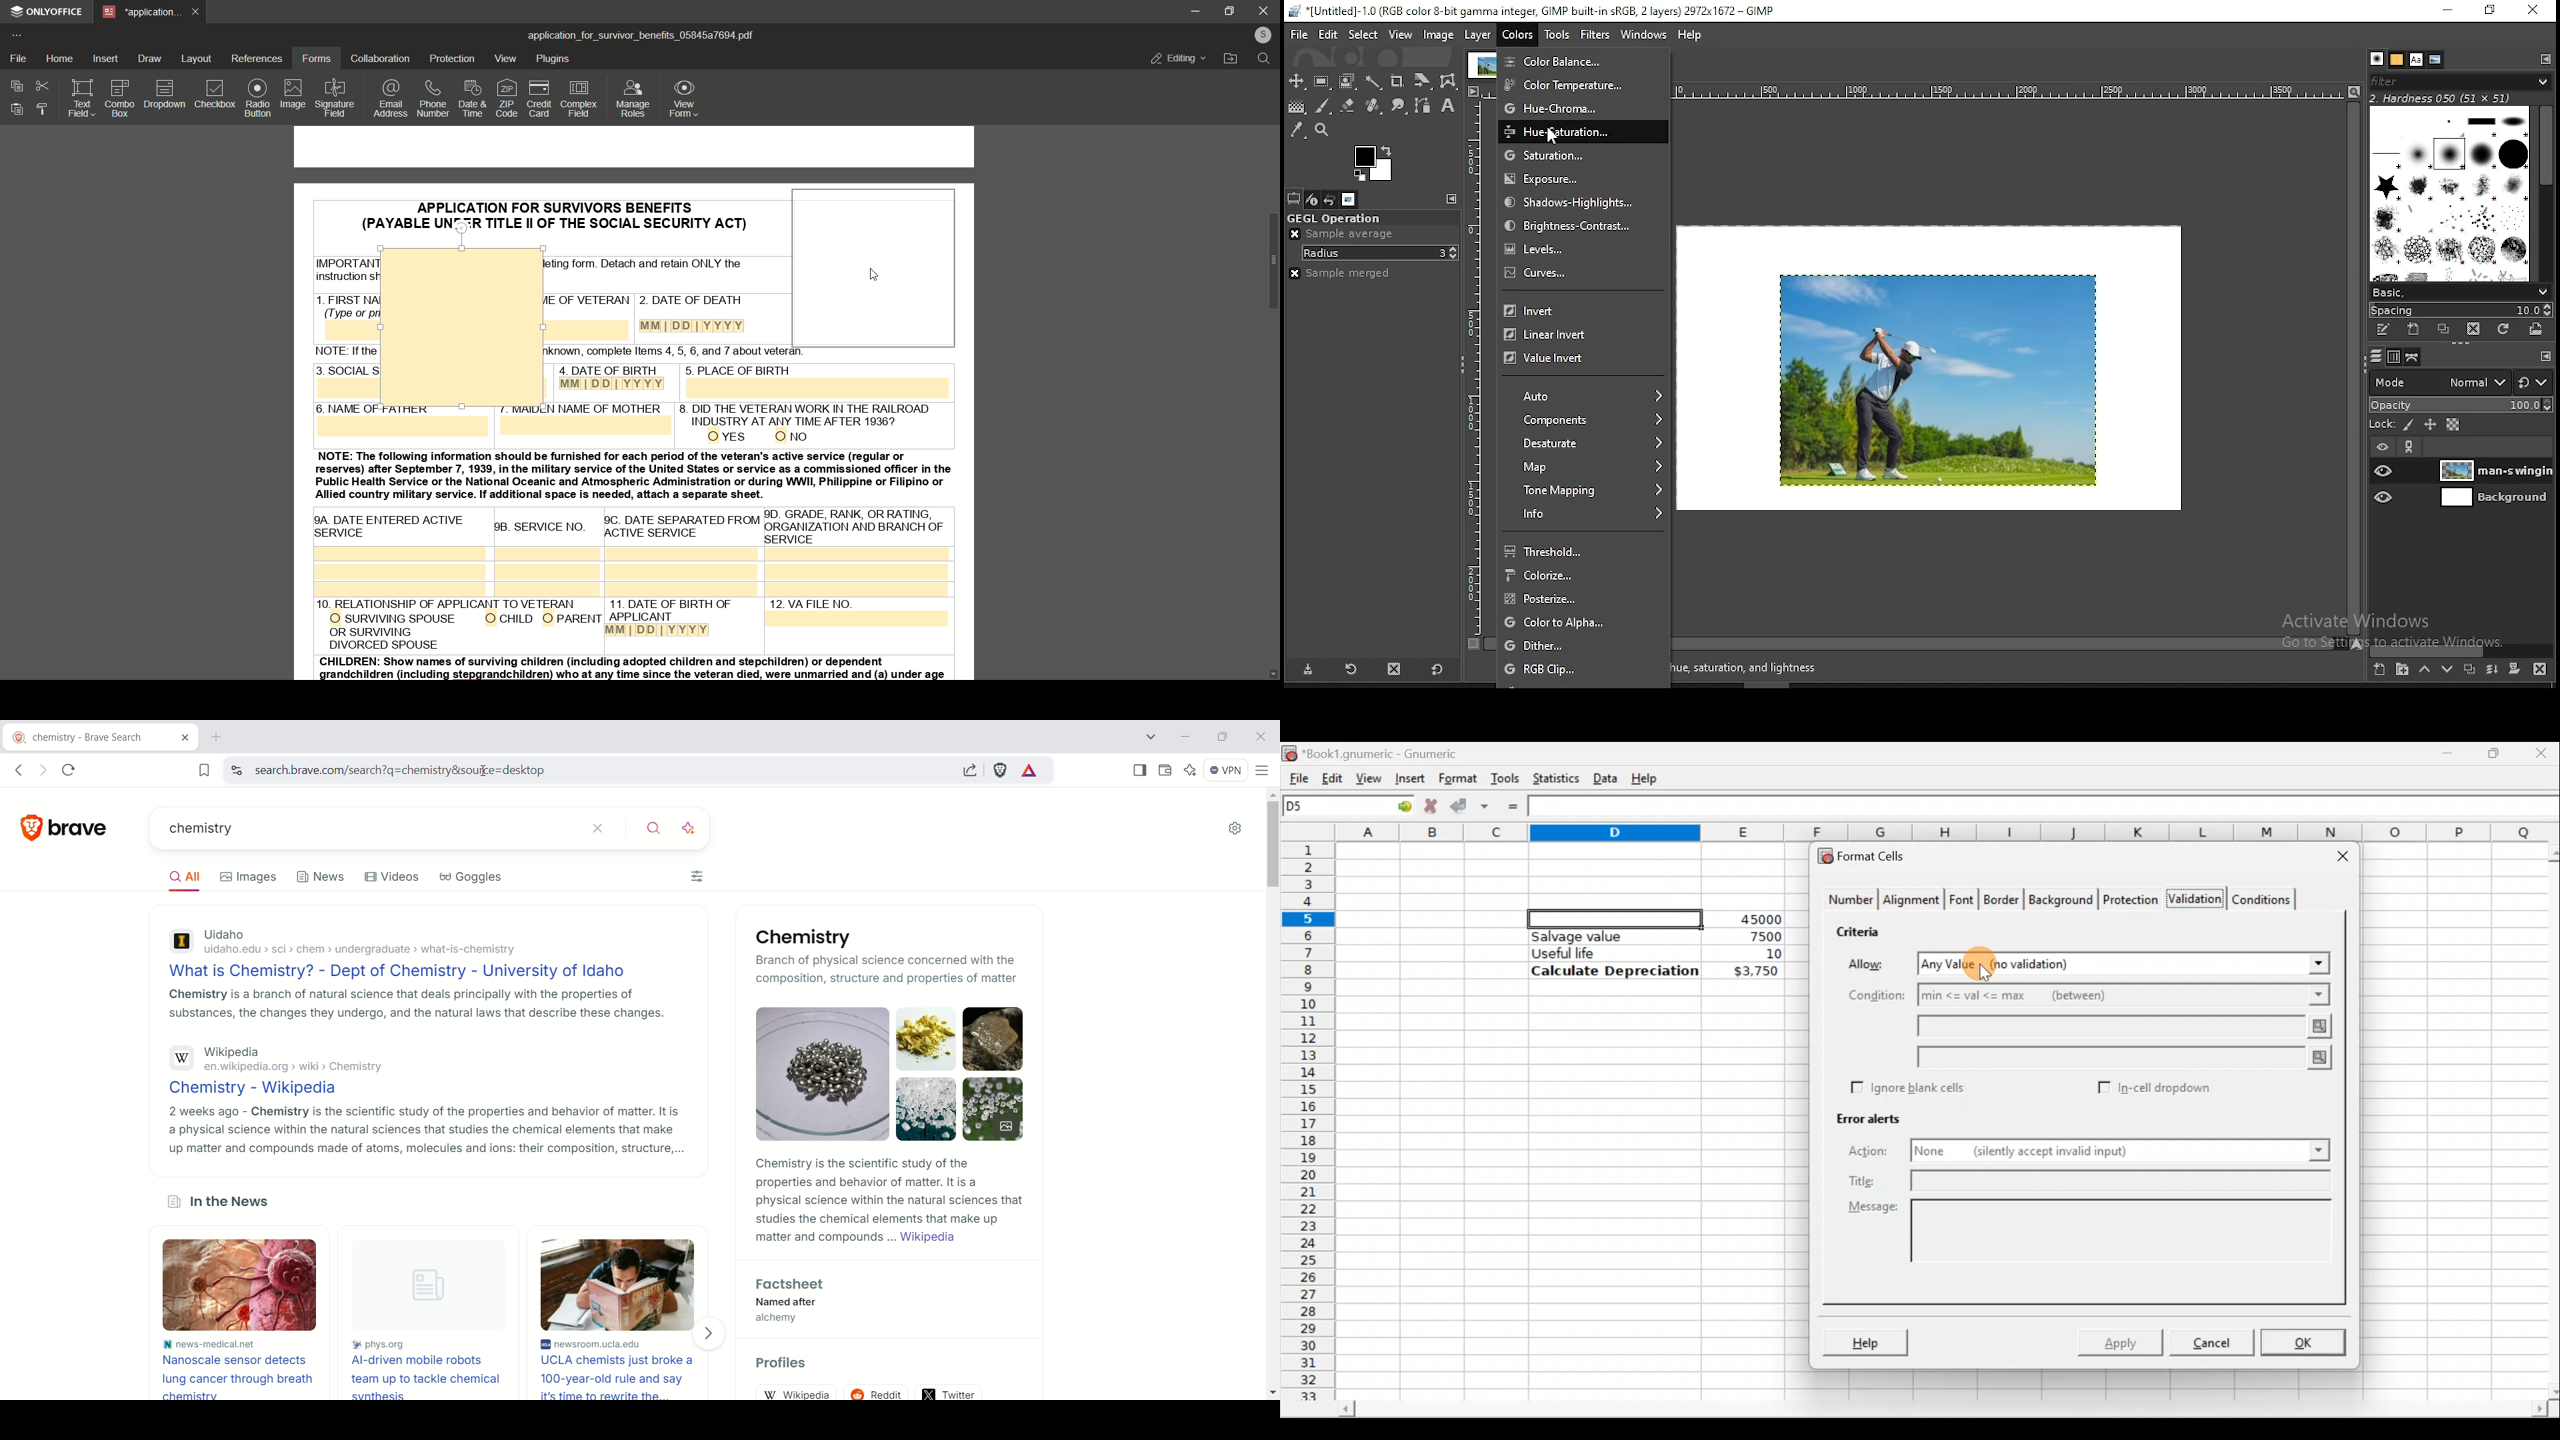  What do you see at coordinates (1296, 80) in the screenshot?
I see `move tool` at bounding box center [1296, 80].